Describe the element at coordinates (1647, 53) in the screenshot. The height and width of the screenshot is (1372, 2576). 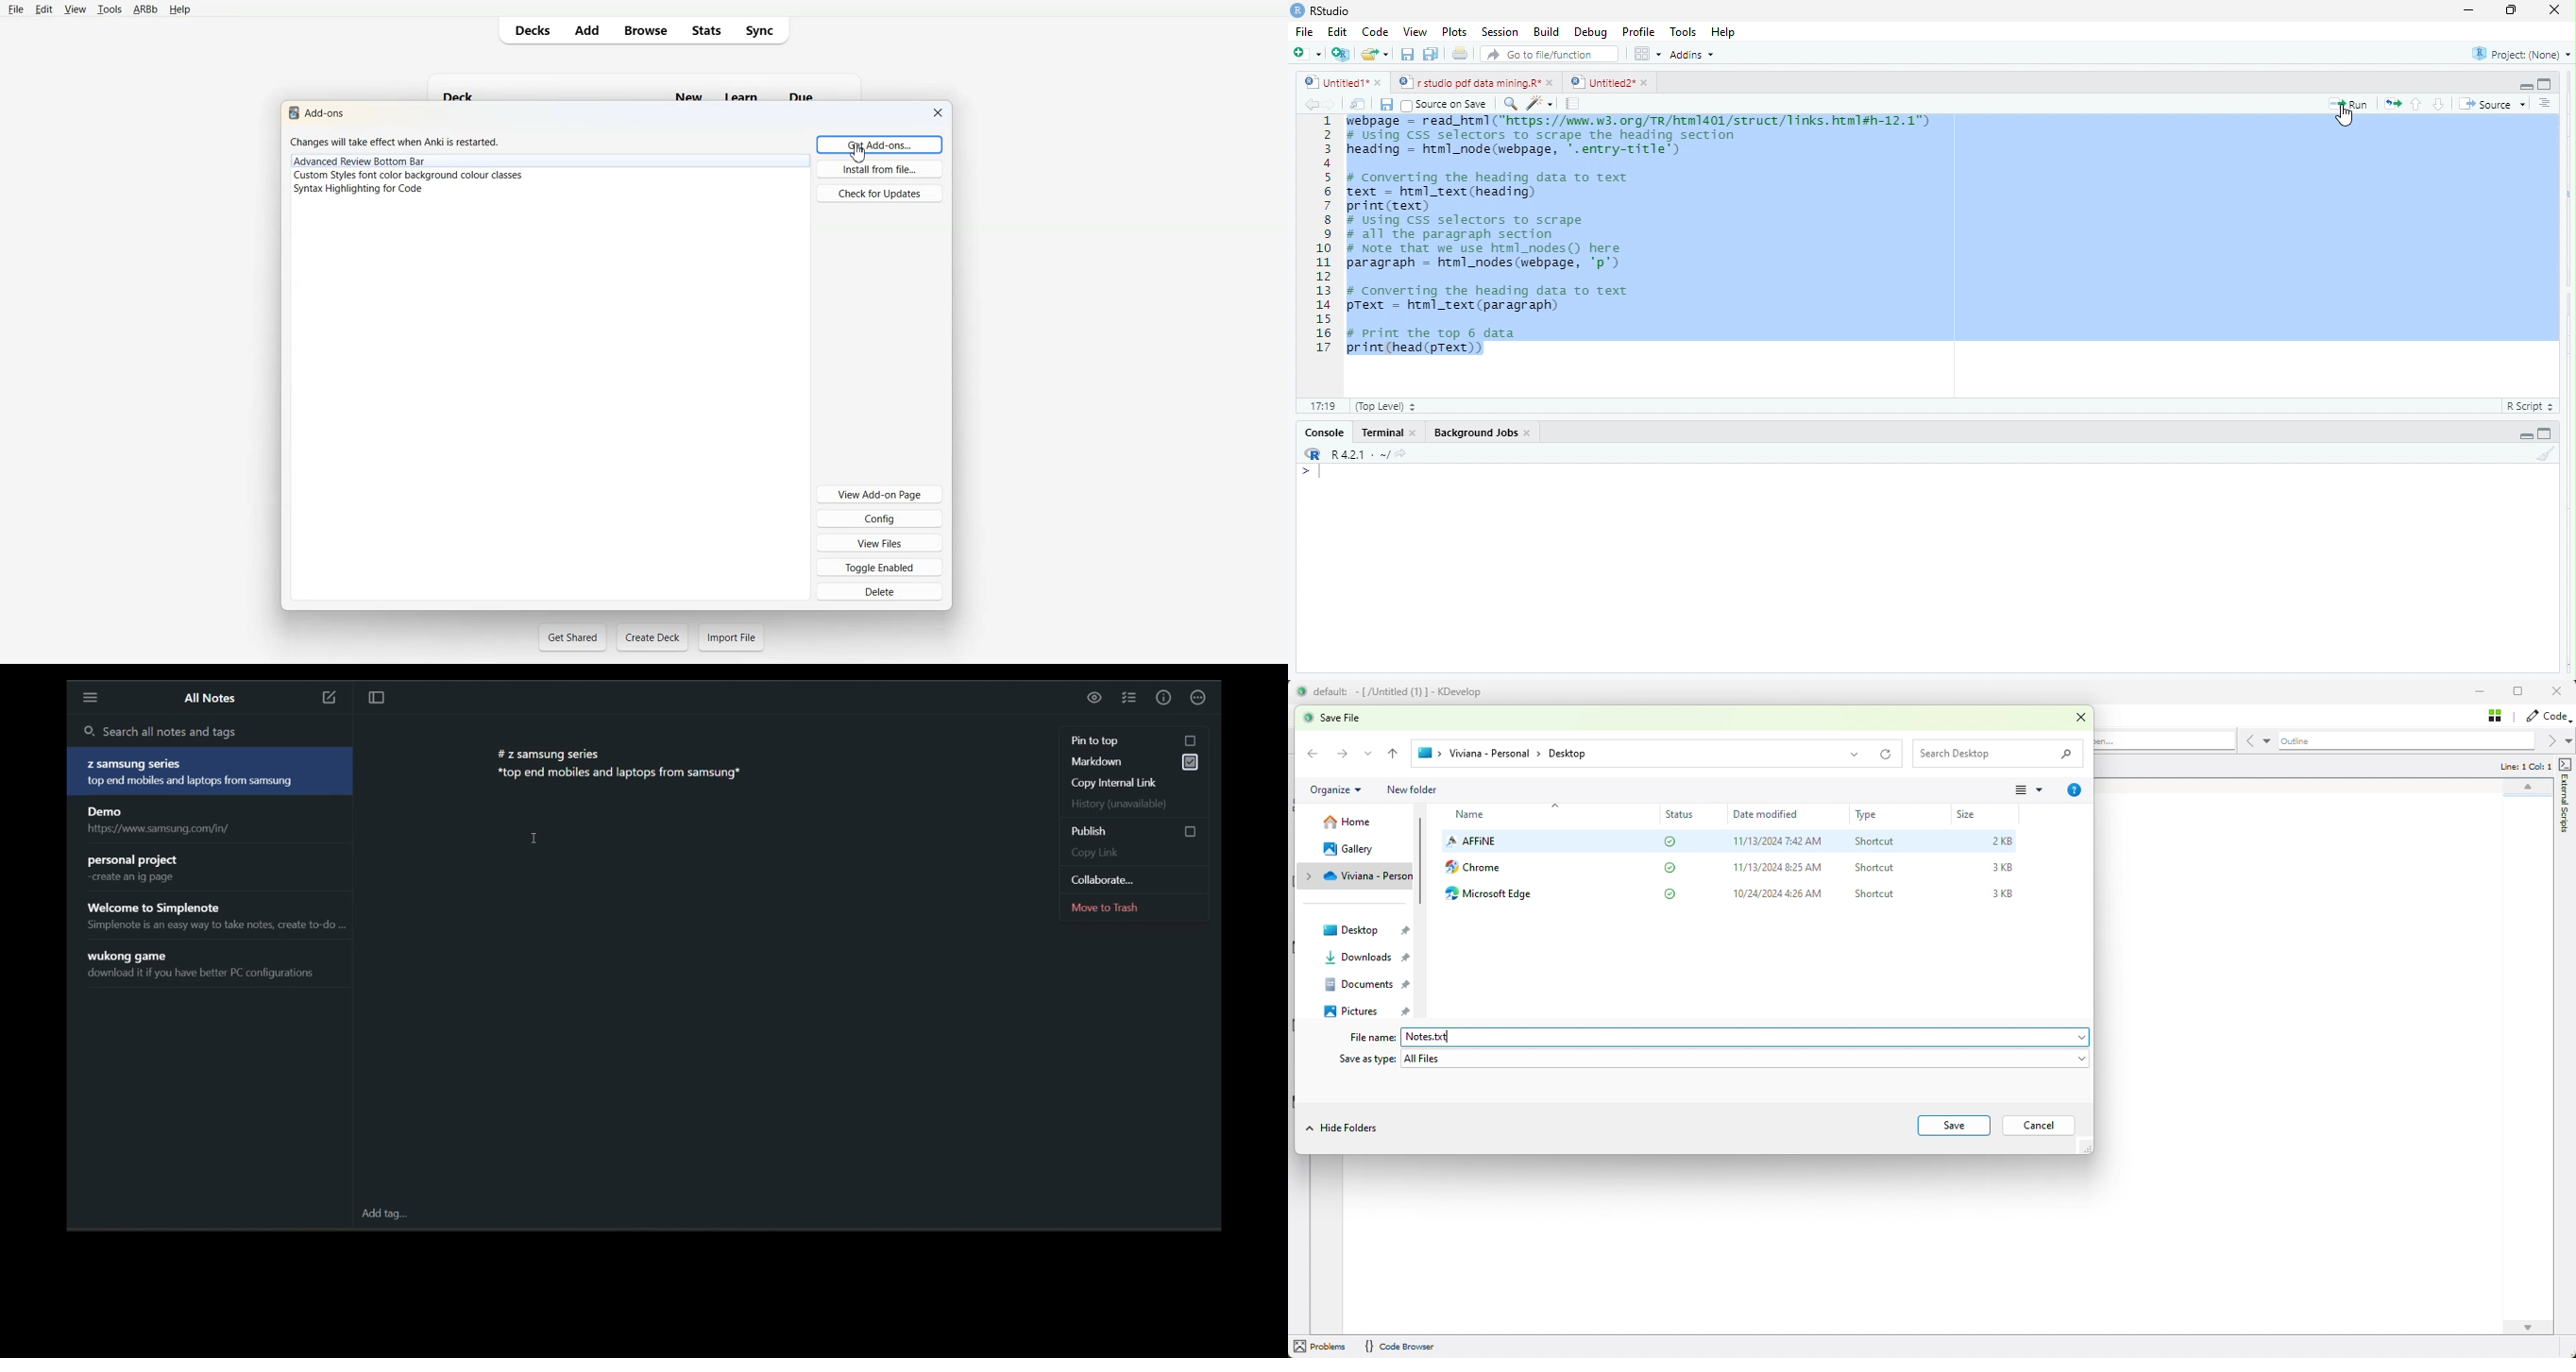
I see `option` at that location.